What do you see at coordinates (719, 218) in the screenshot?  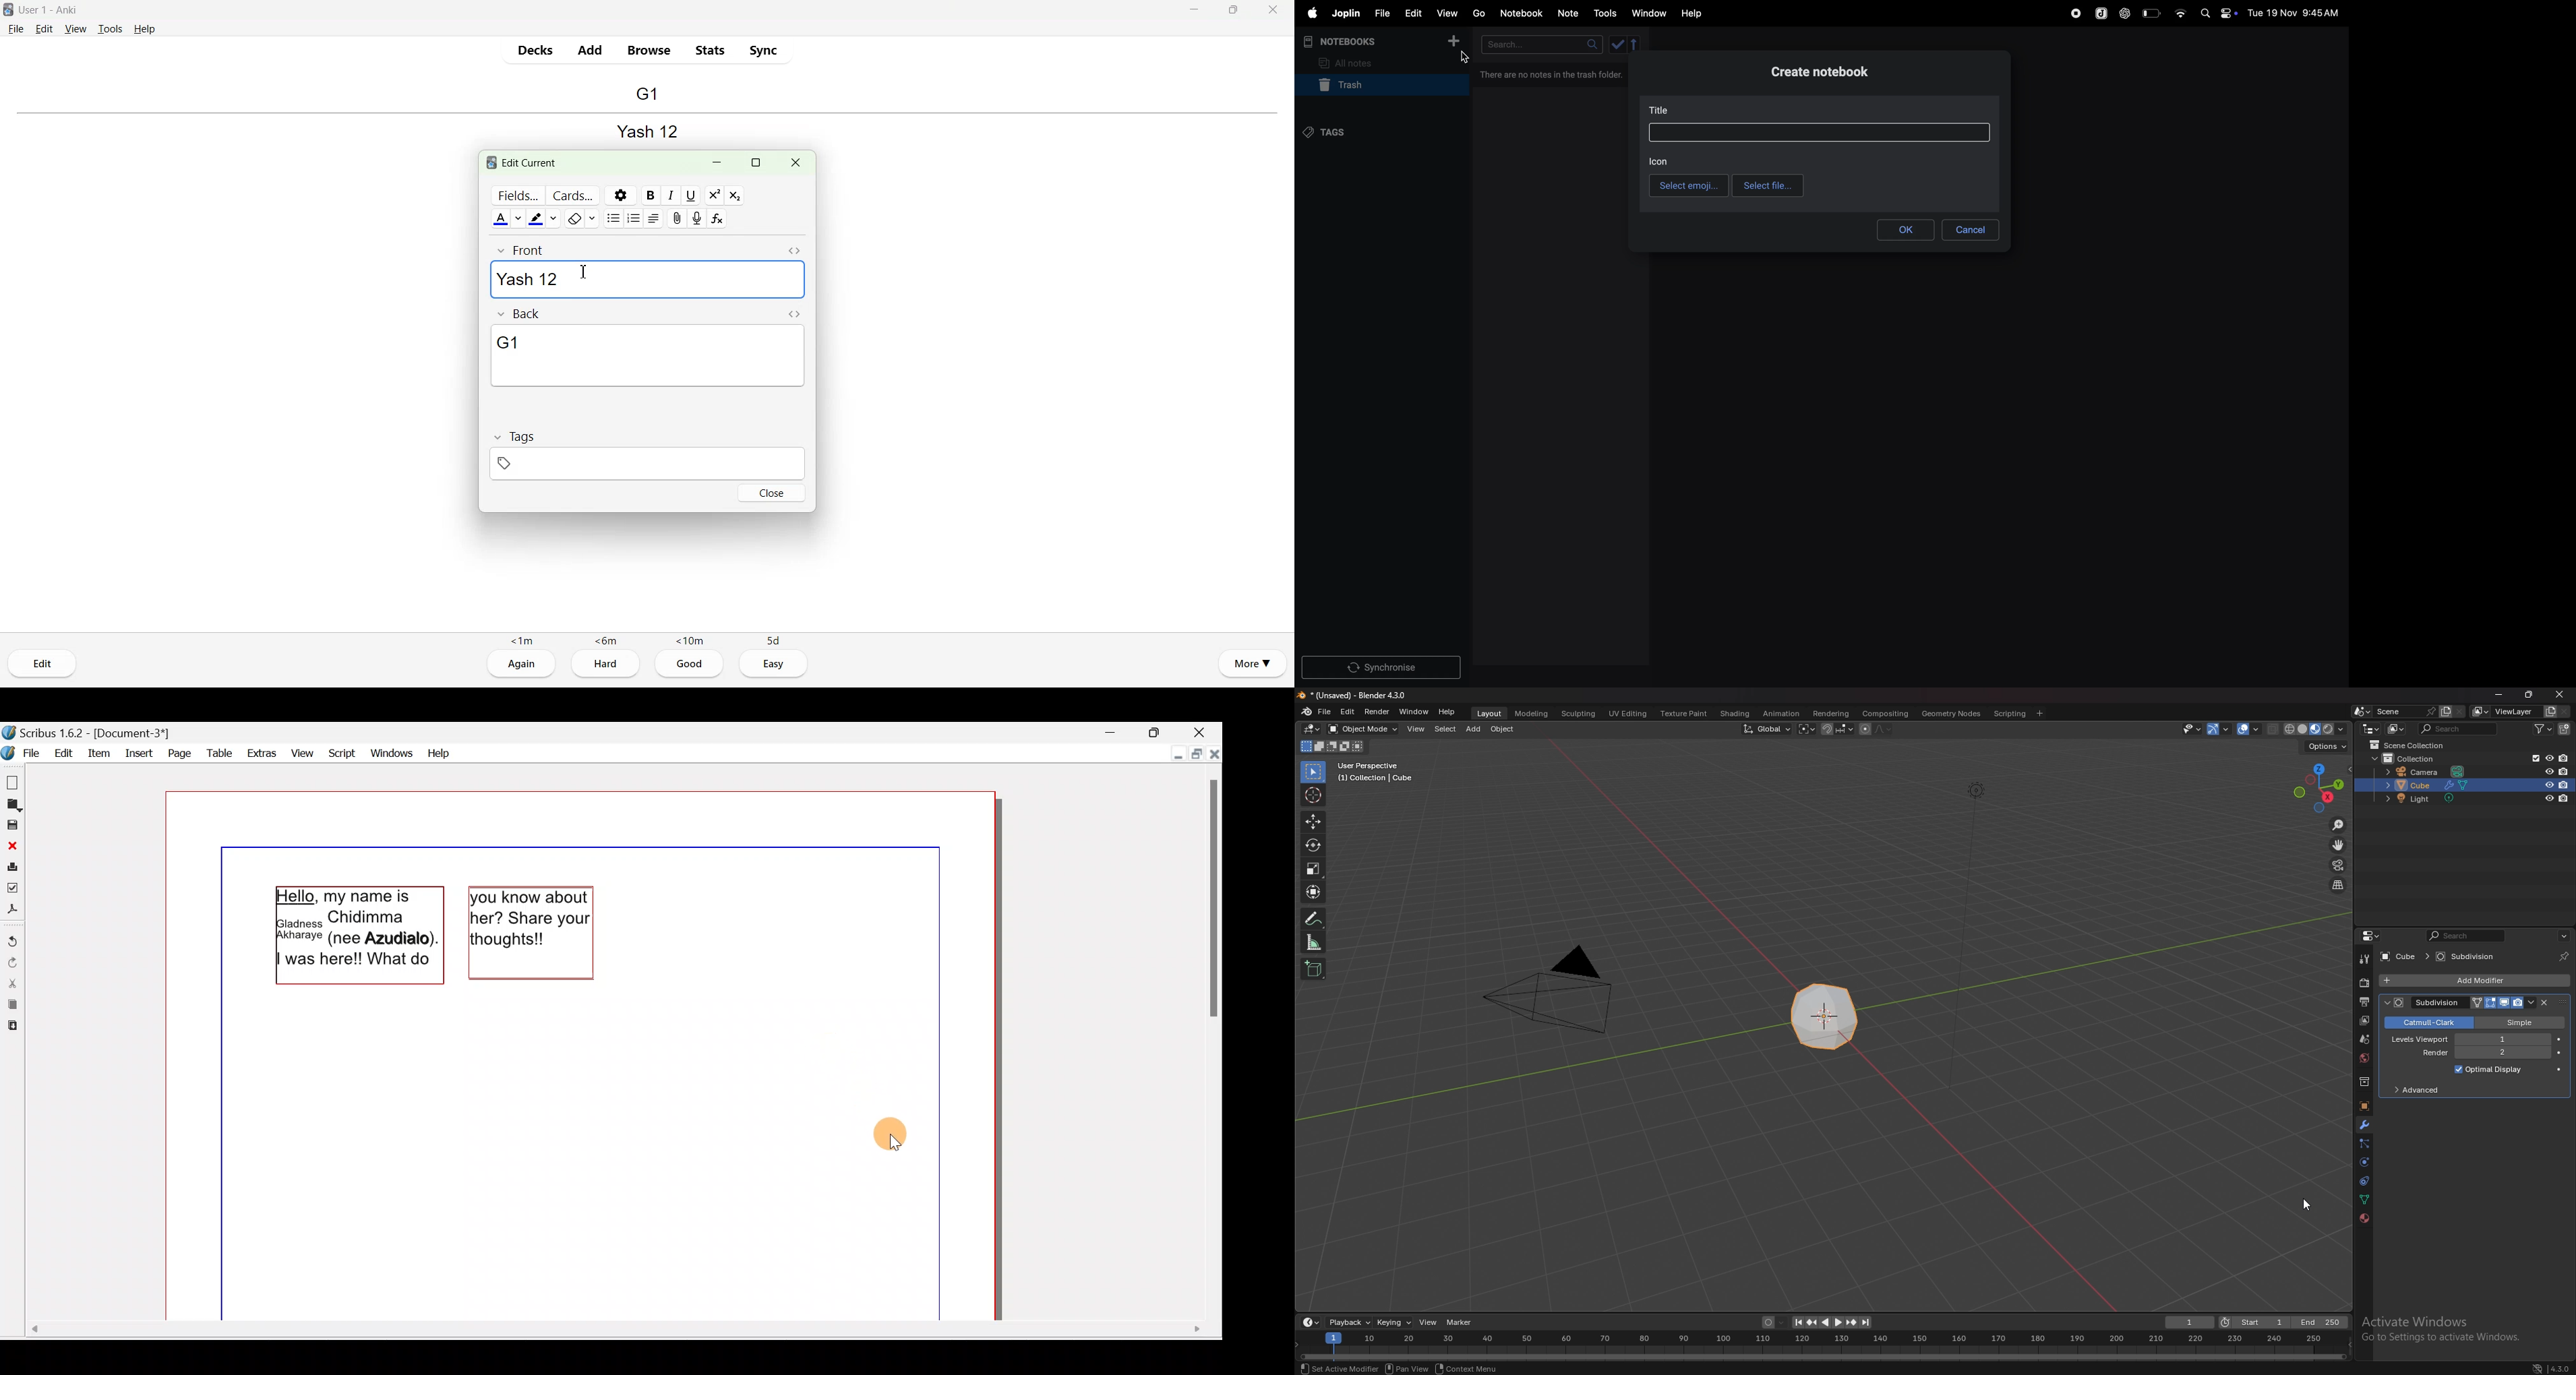 I see `Equations` at bounding box center [719, 218].